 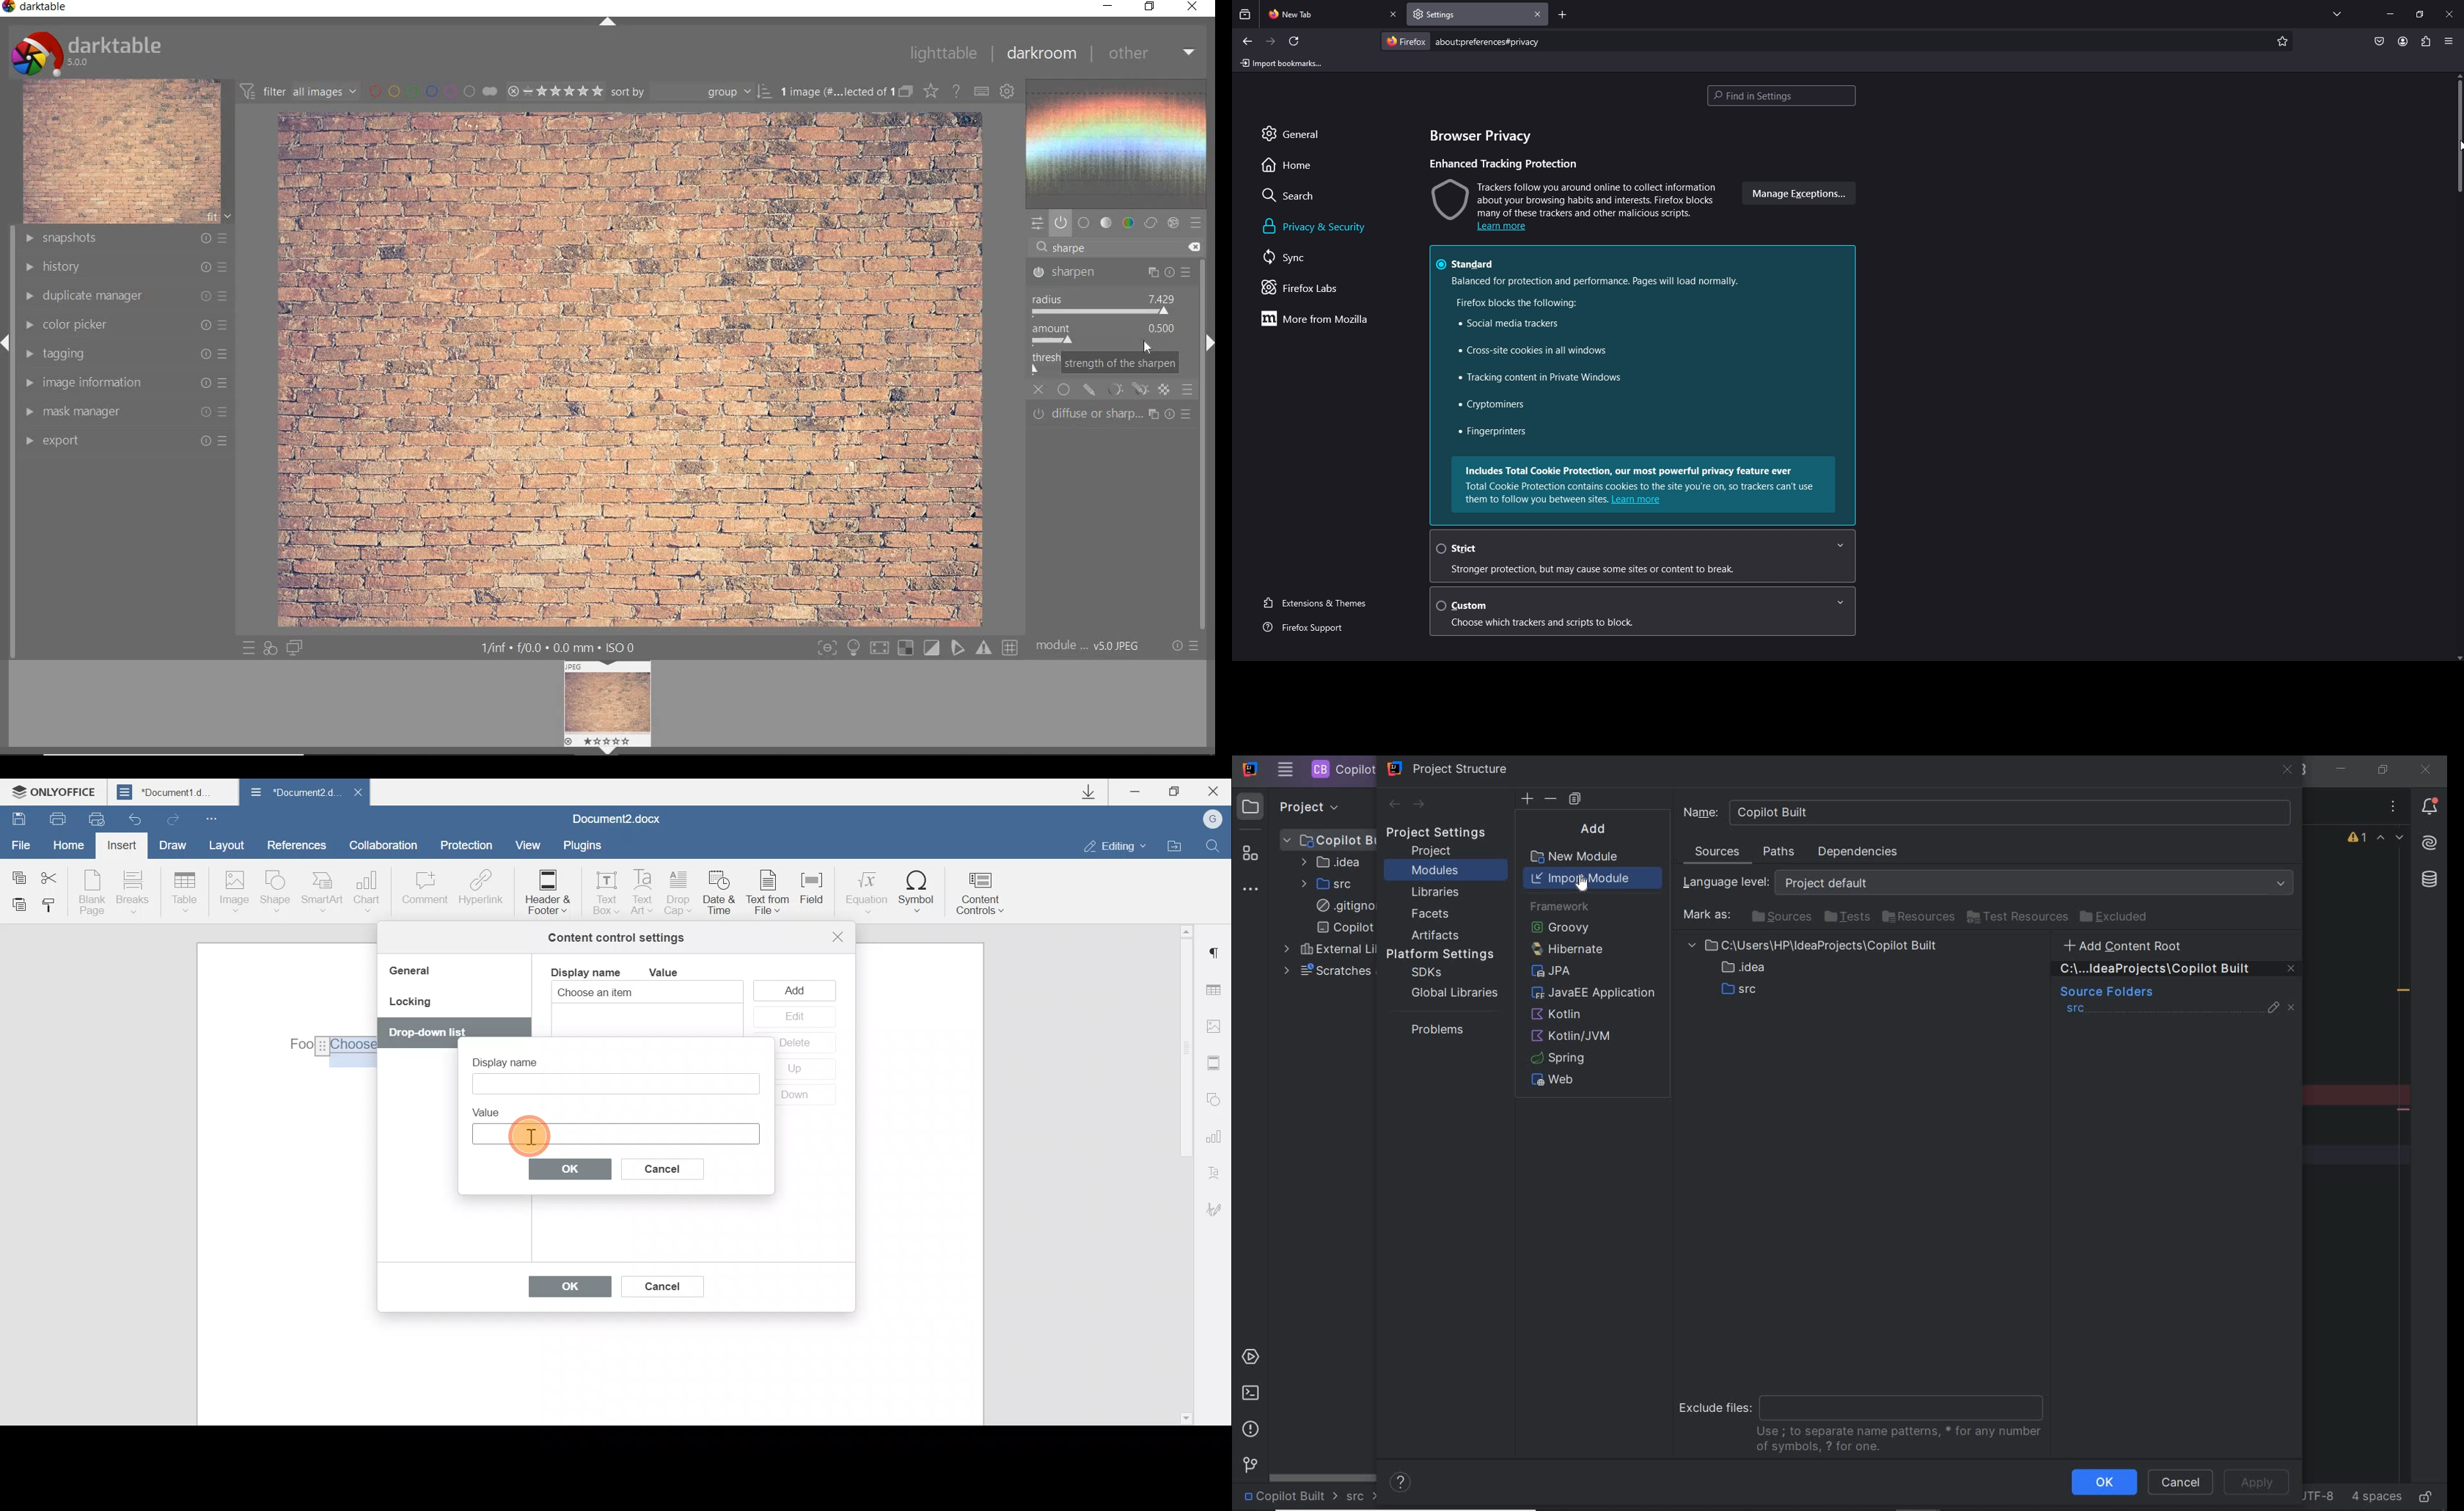 I want to click on darktable, so click(x=37, y=8).